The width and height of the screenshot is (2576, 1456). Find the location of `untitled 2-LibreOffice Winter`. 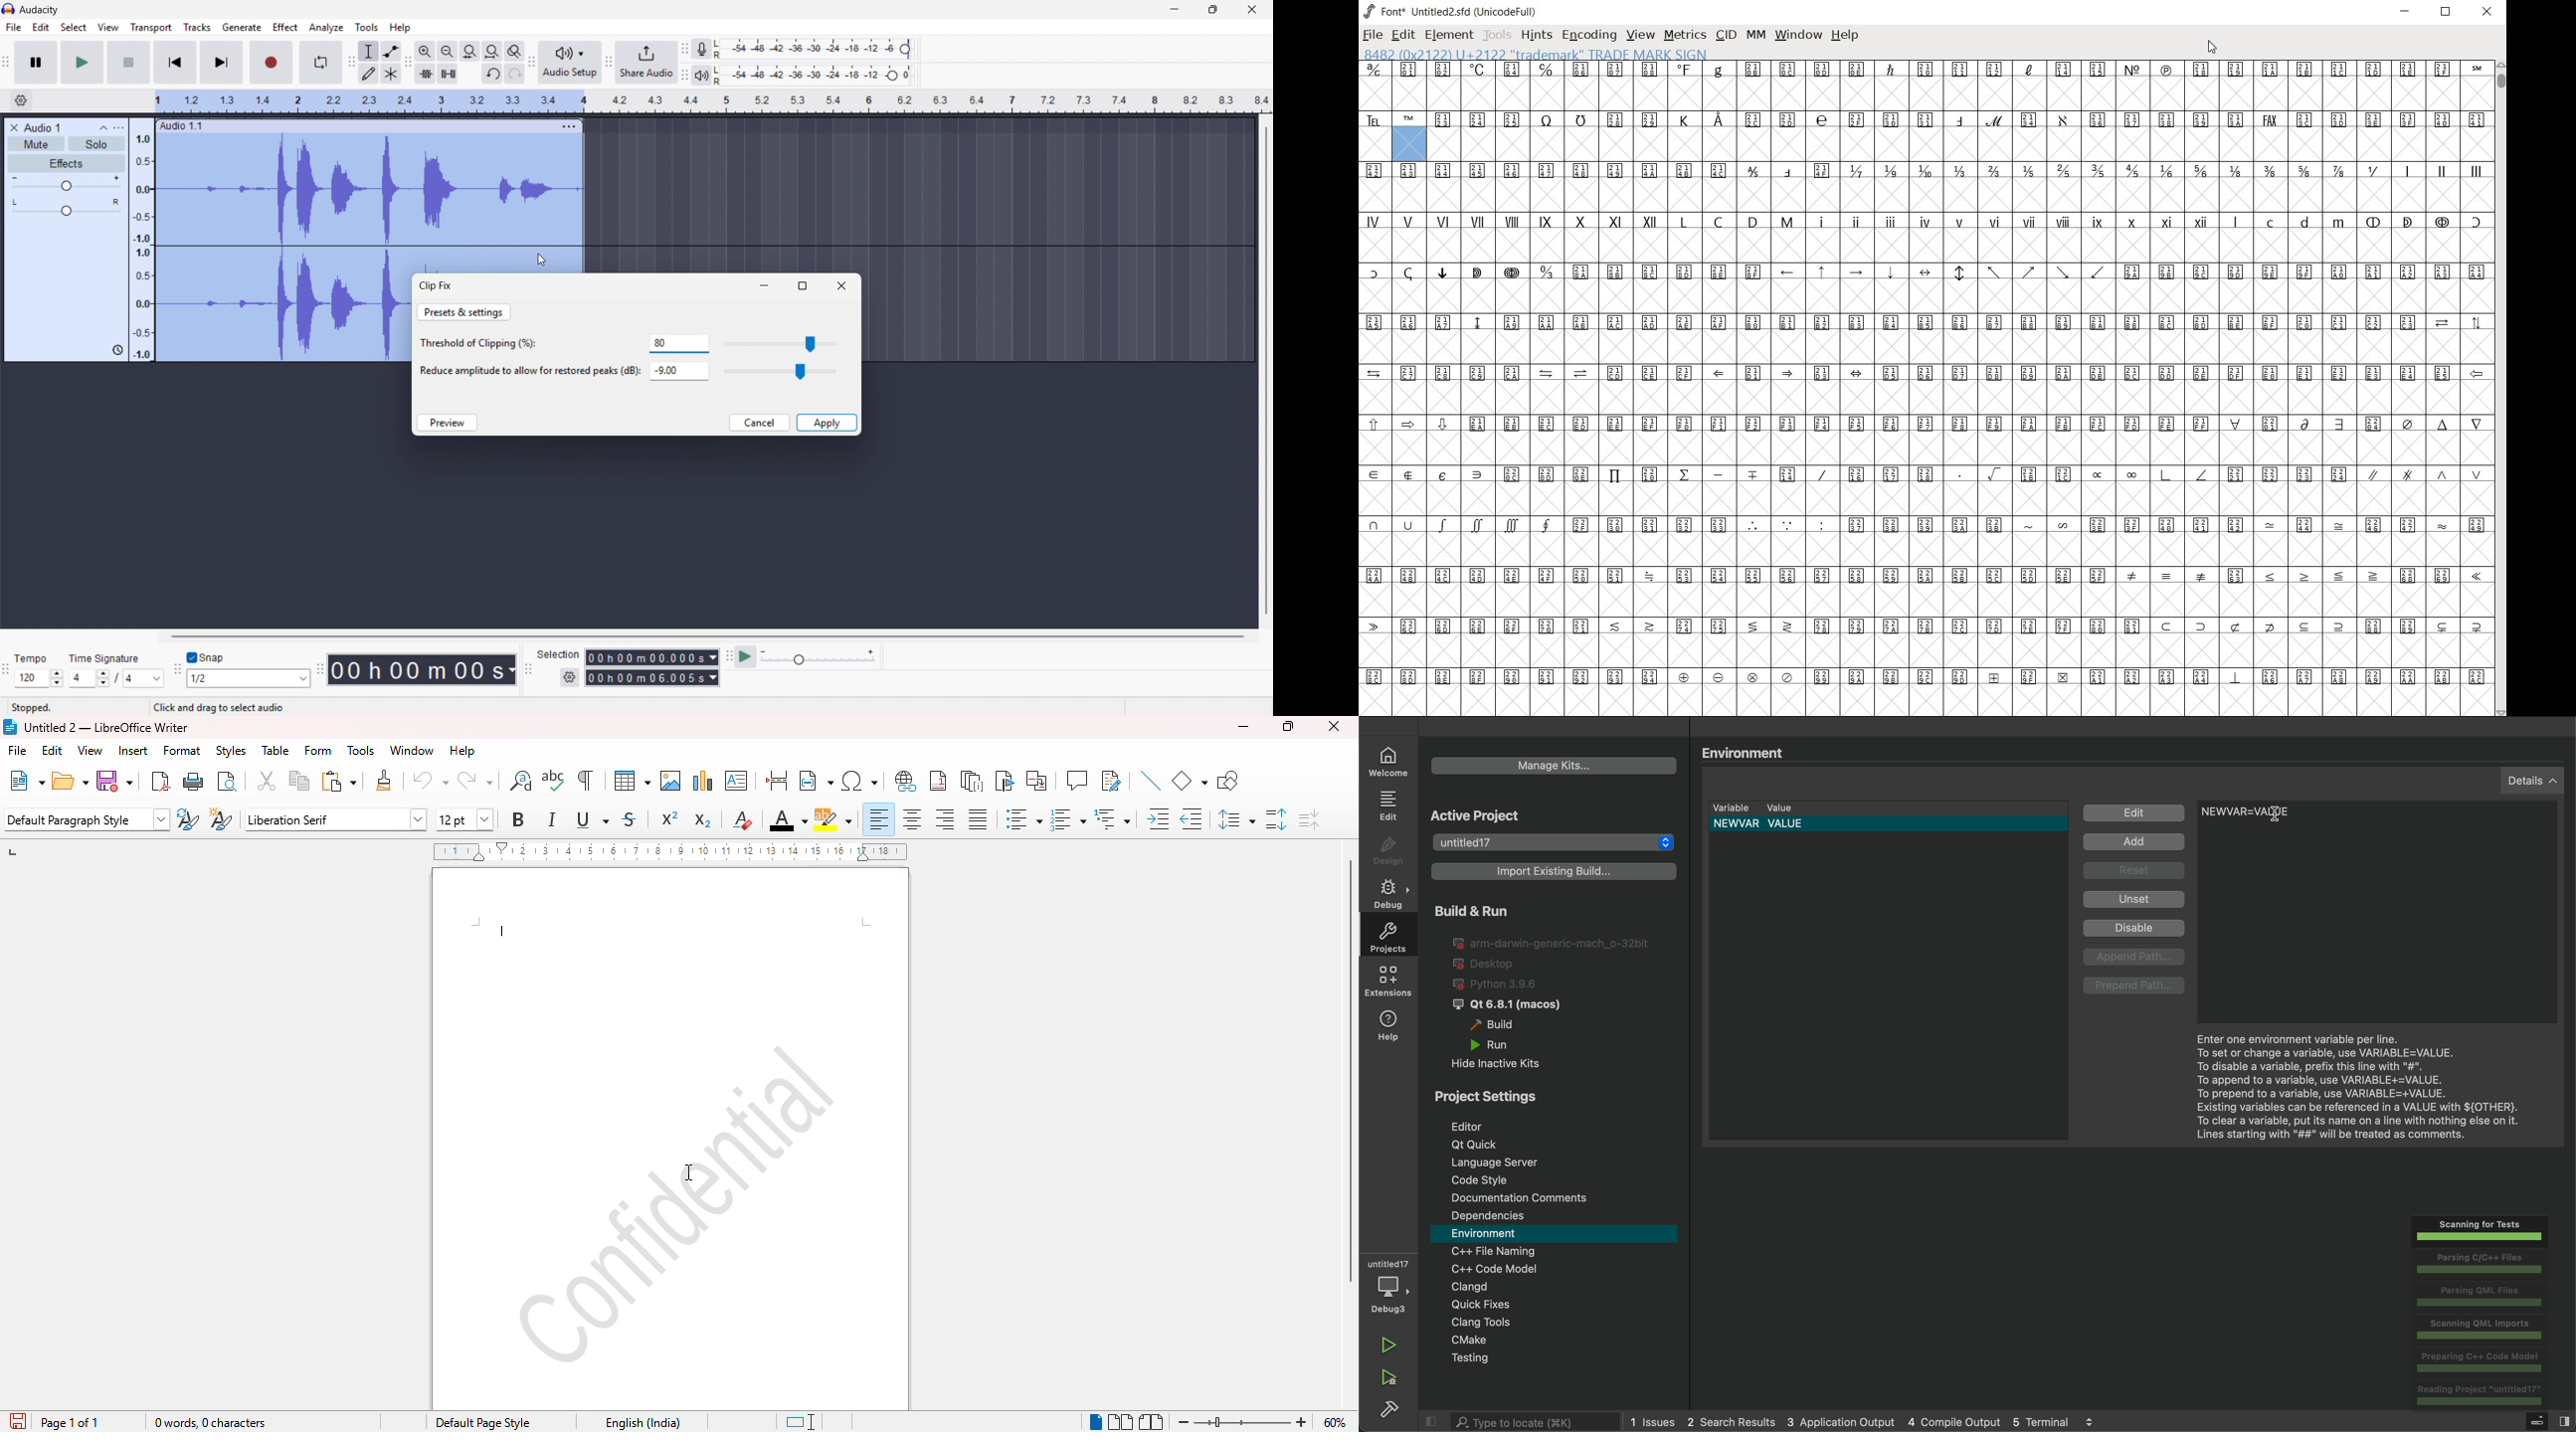

untitled 2-LibreOffice Winter is located at coordinates (106, 727).